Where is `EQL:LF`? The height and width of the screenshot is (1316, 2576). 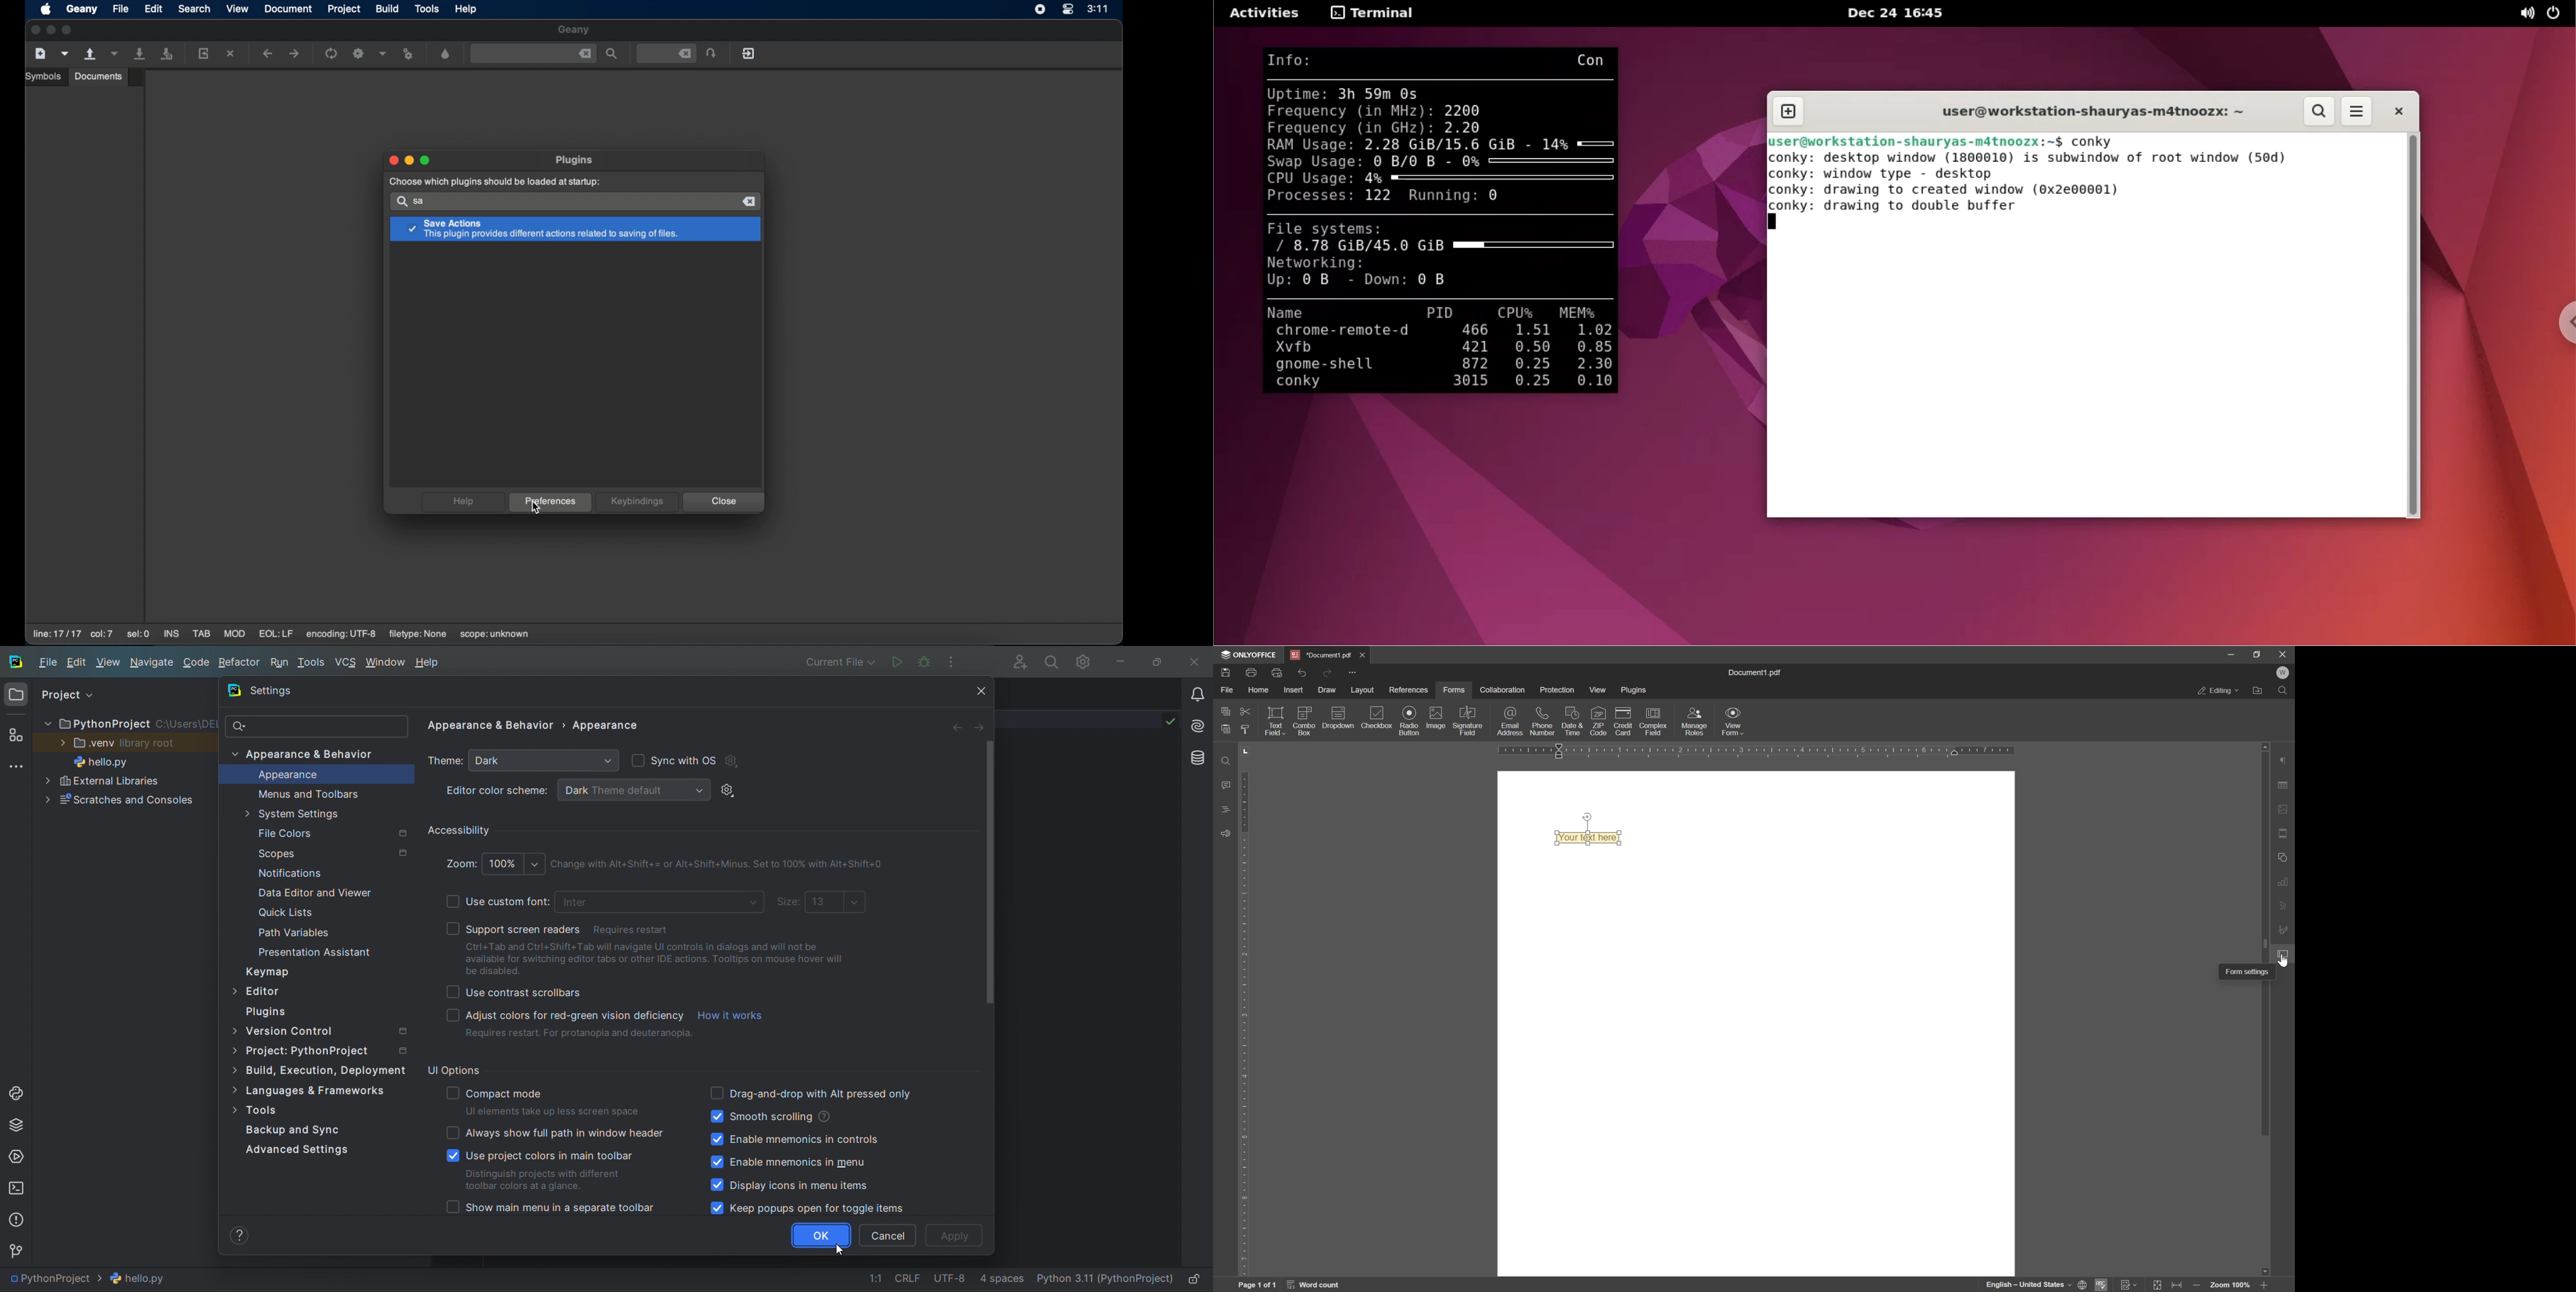 EQL:LF is located at coordinates (276, 634).